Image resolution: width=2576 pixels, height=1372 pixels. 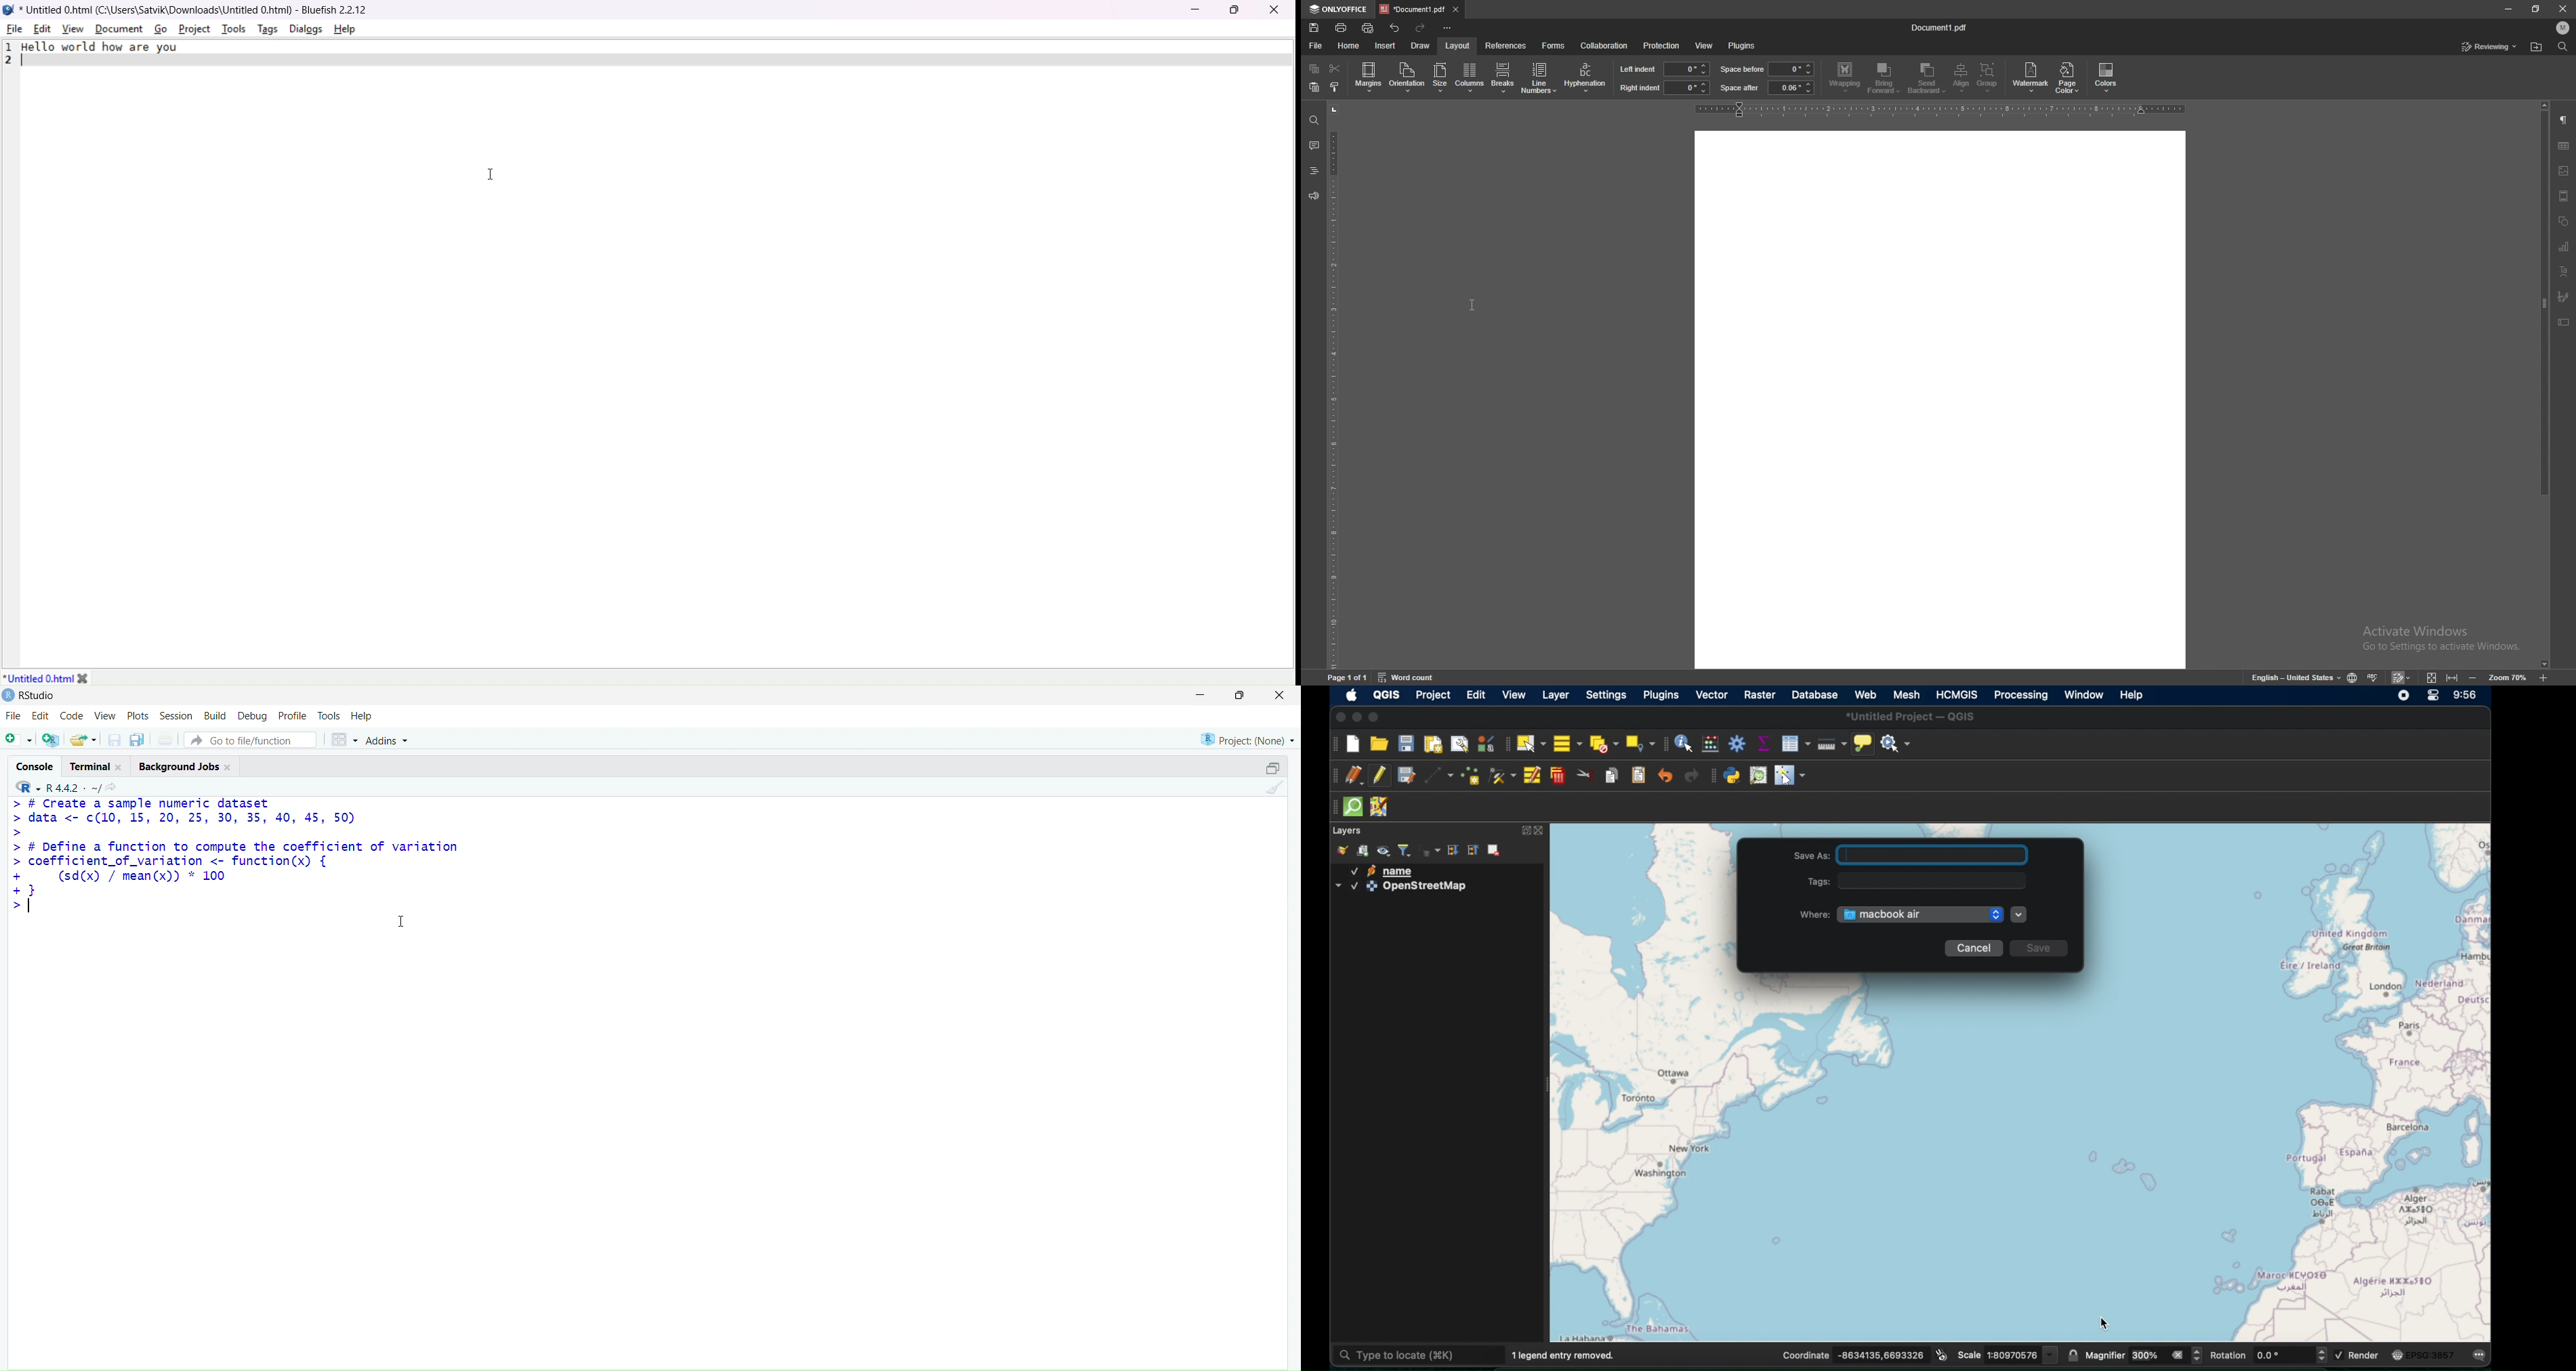 What do you see at coordinates (331, 715) in the screenshot?
I see `tools` at bounding box center [331, 715].